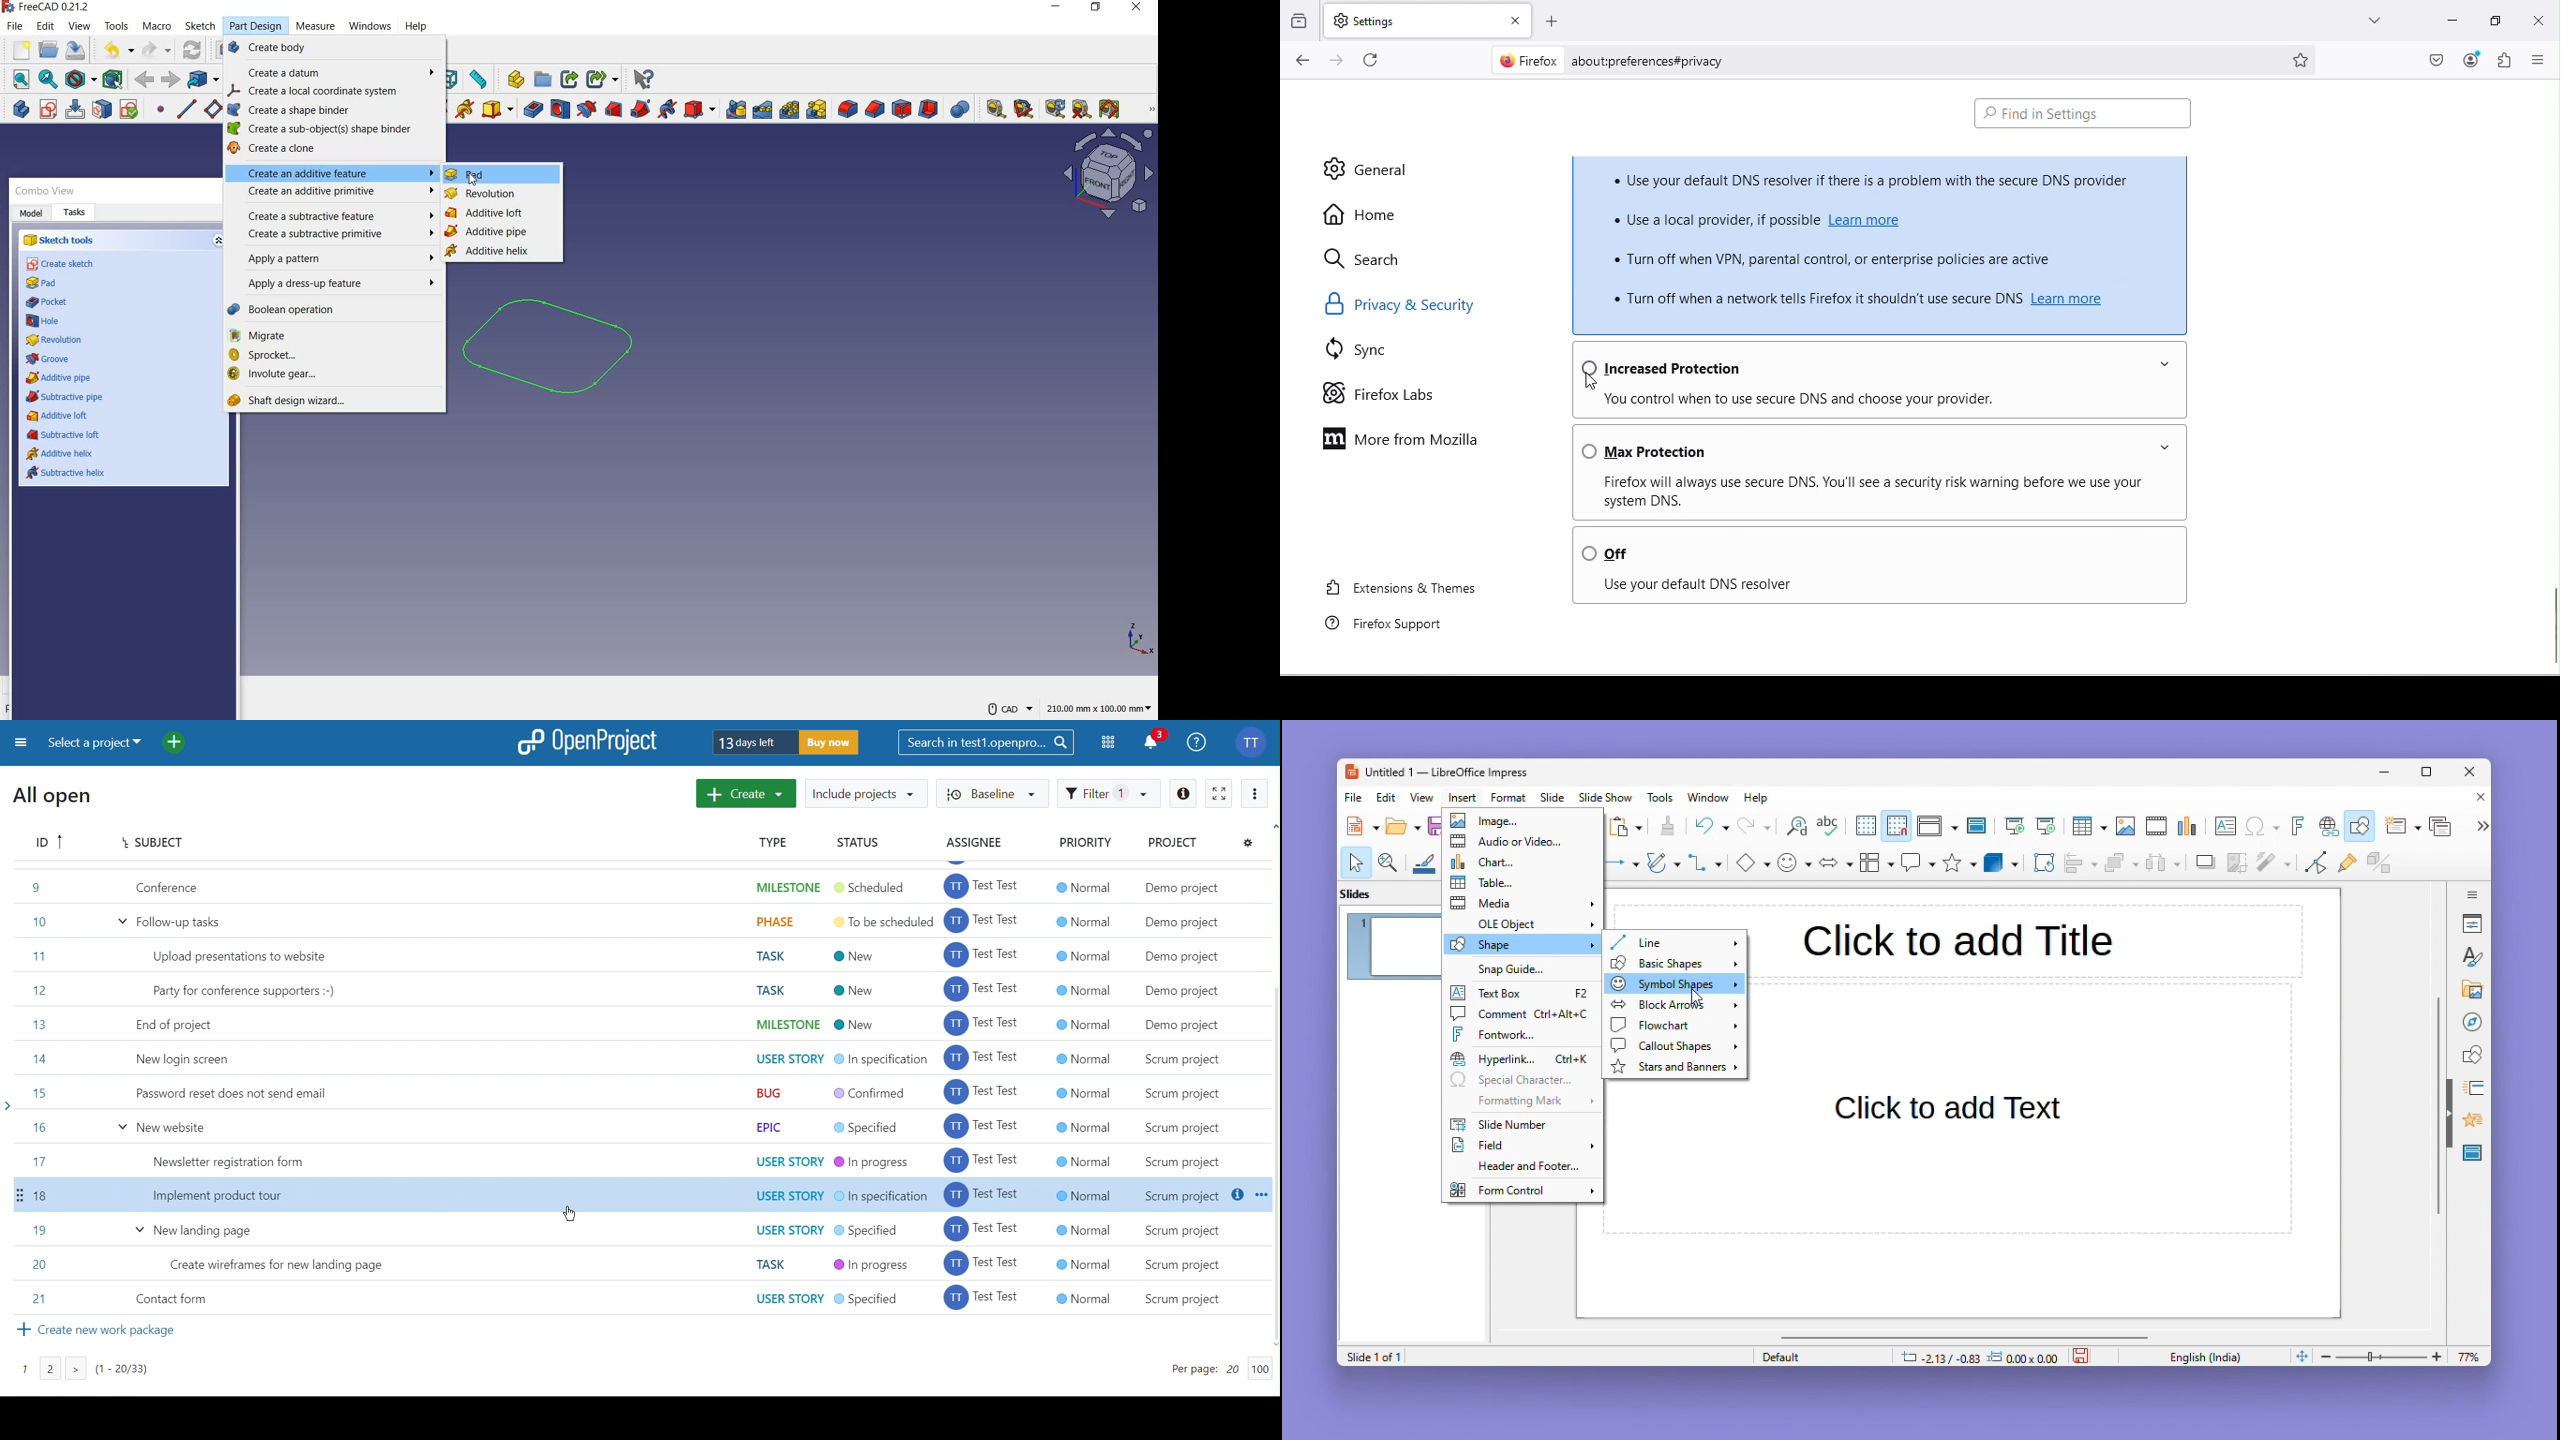 This screenshot has width=2576, height=1456. Describe the element at coordinates (49, 190) in the screenshot. I see `Combo View` at that location.